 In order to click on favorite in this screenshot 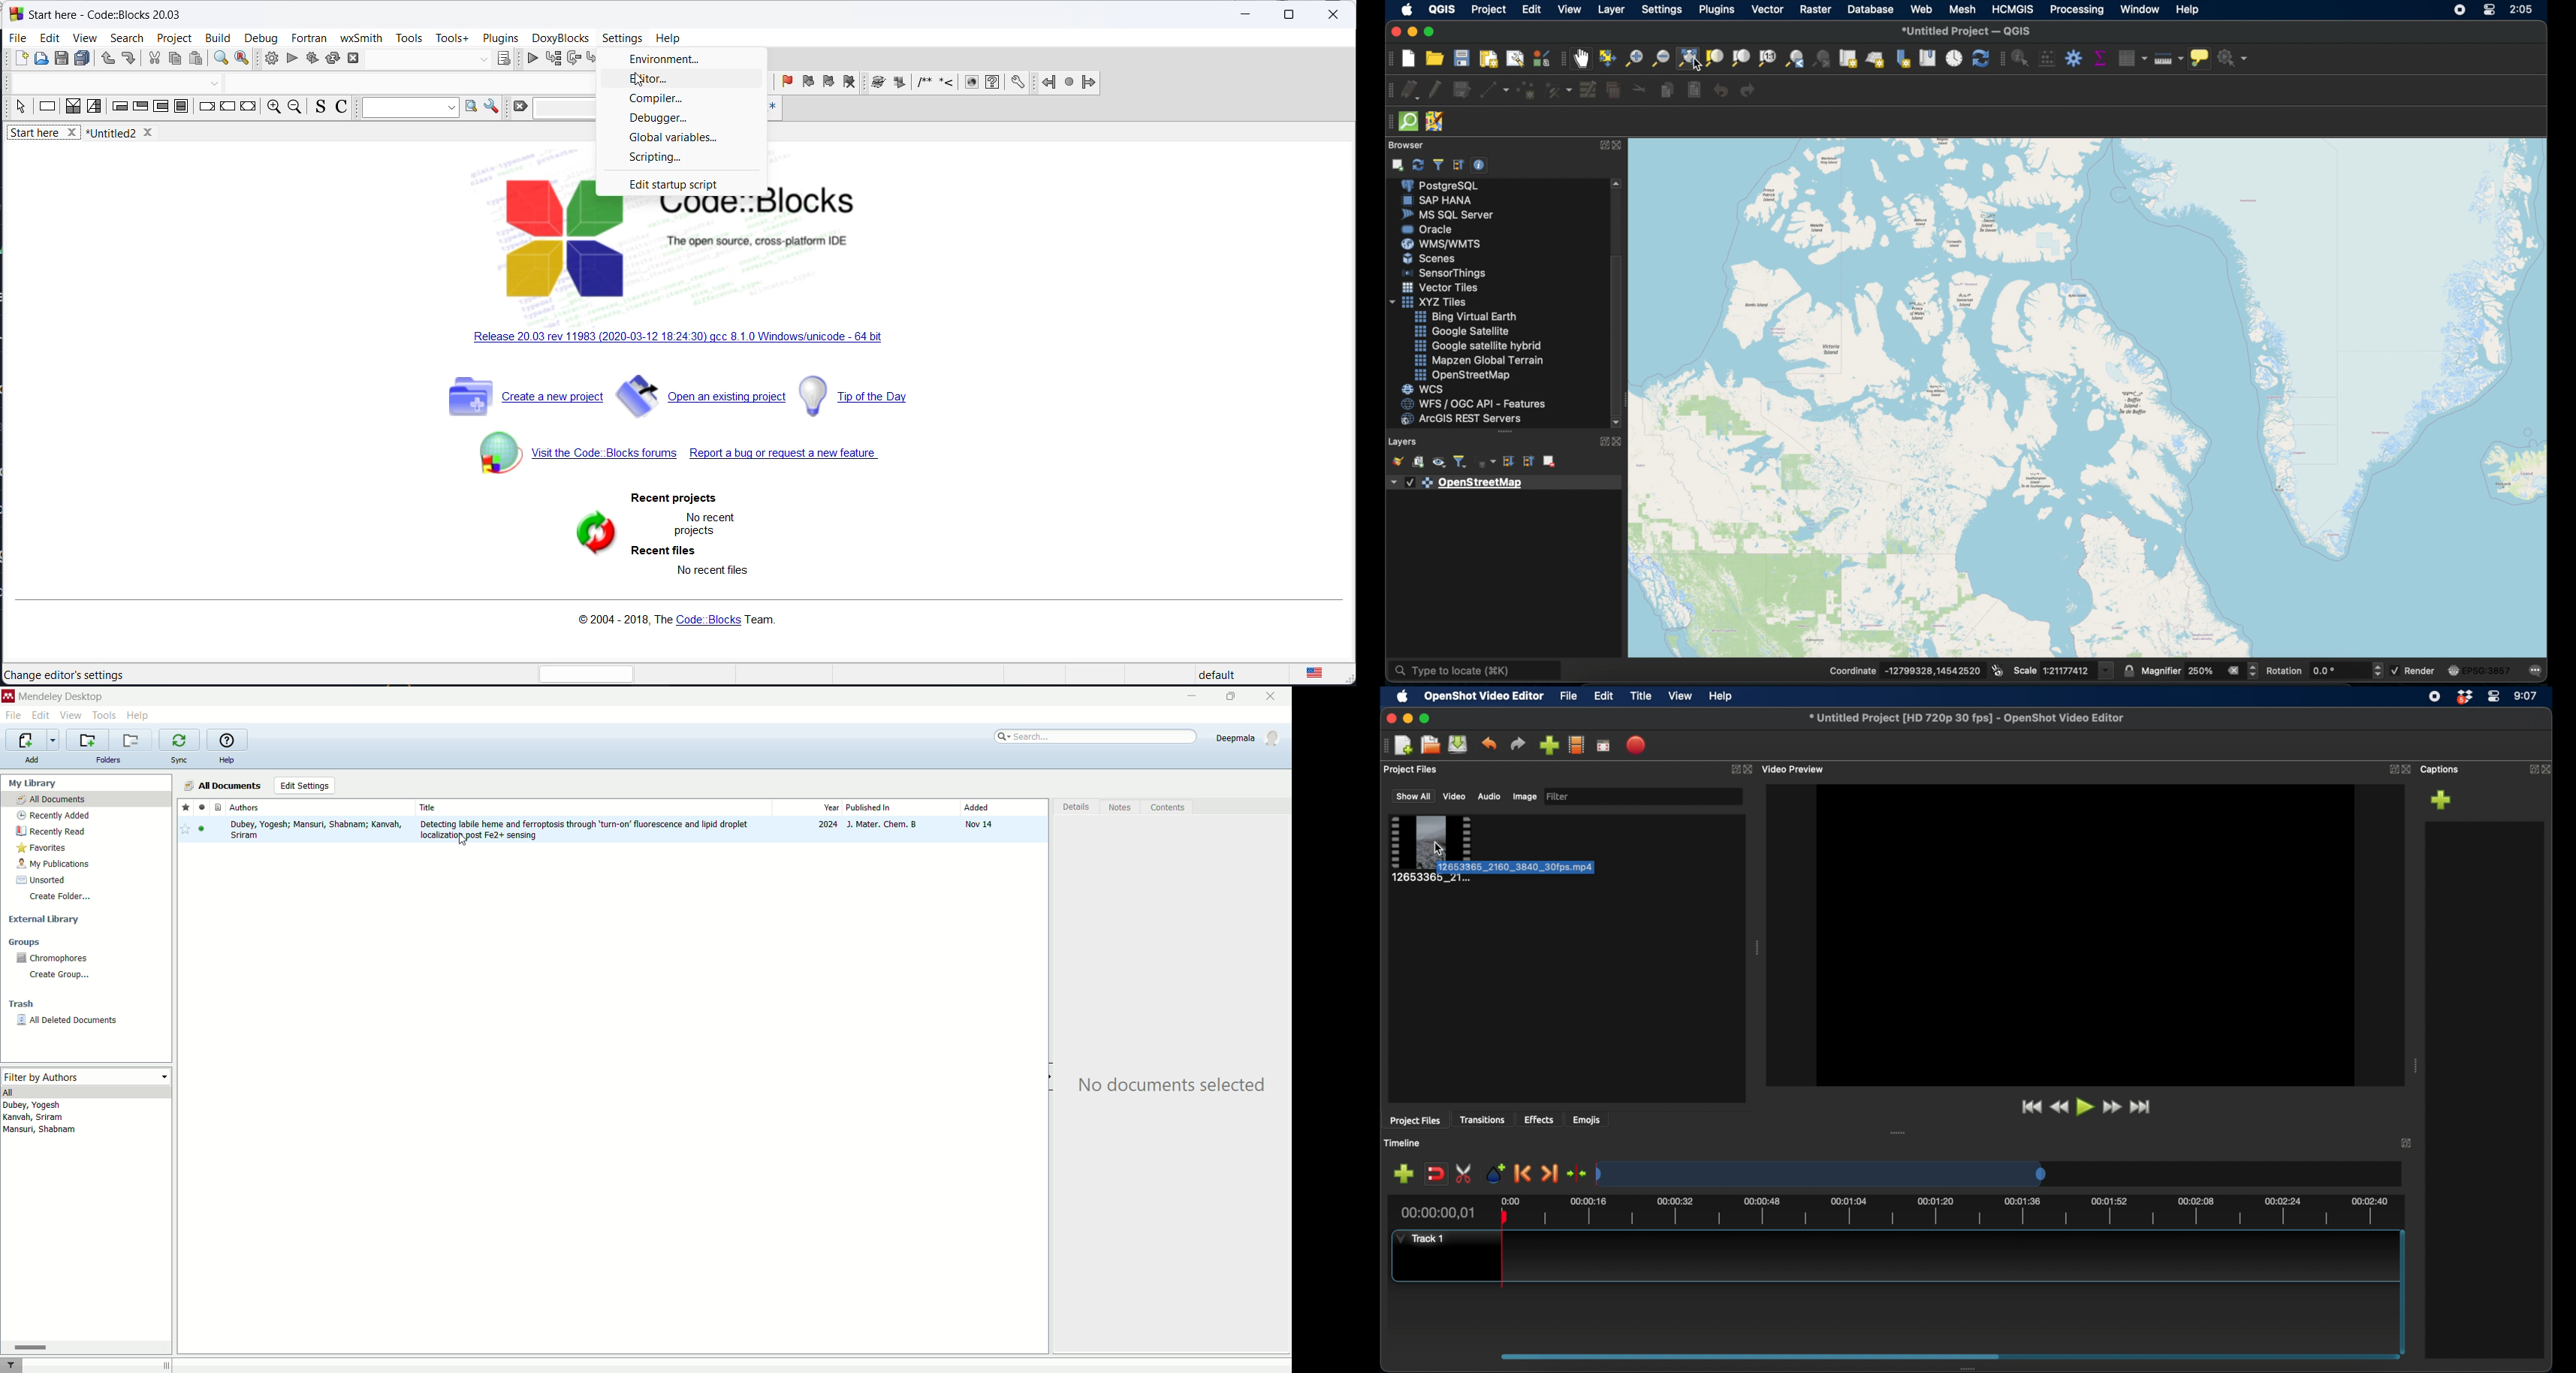, I will do `click(185, 808)`.